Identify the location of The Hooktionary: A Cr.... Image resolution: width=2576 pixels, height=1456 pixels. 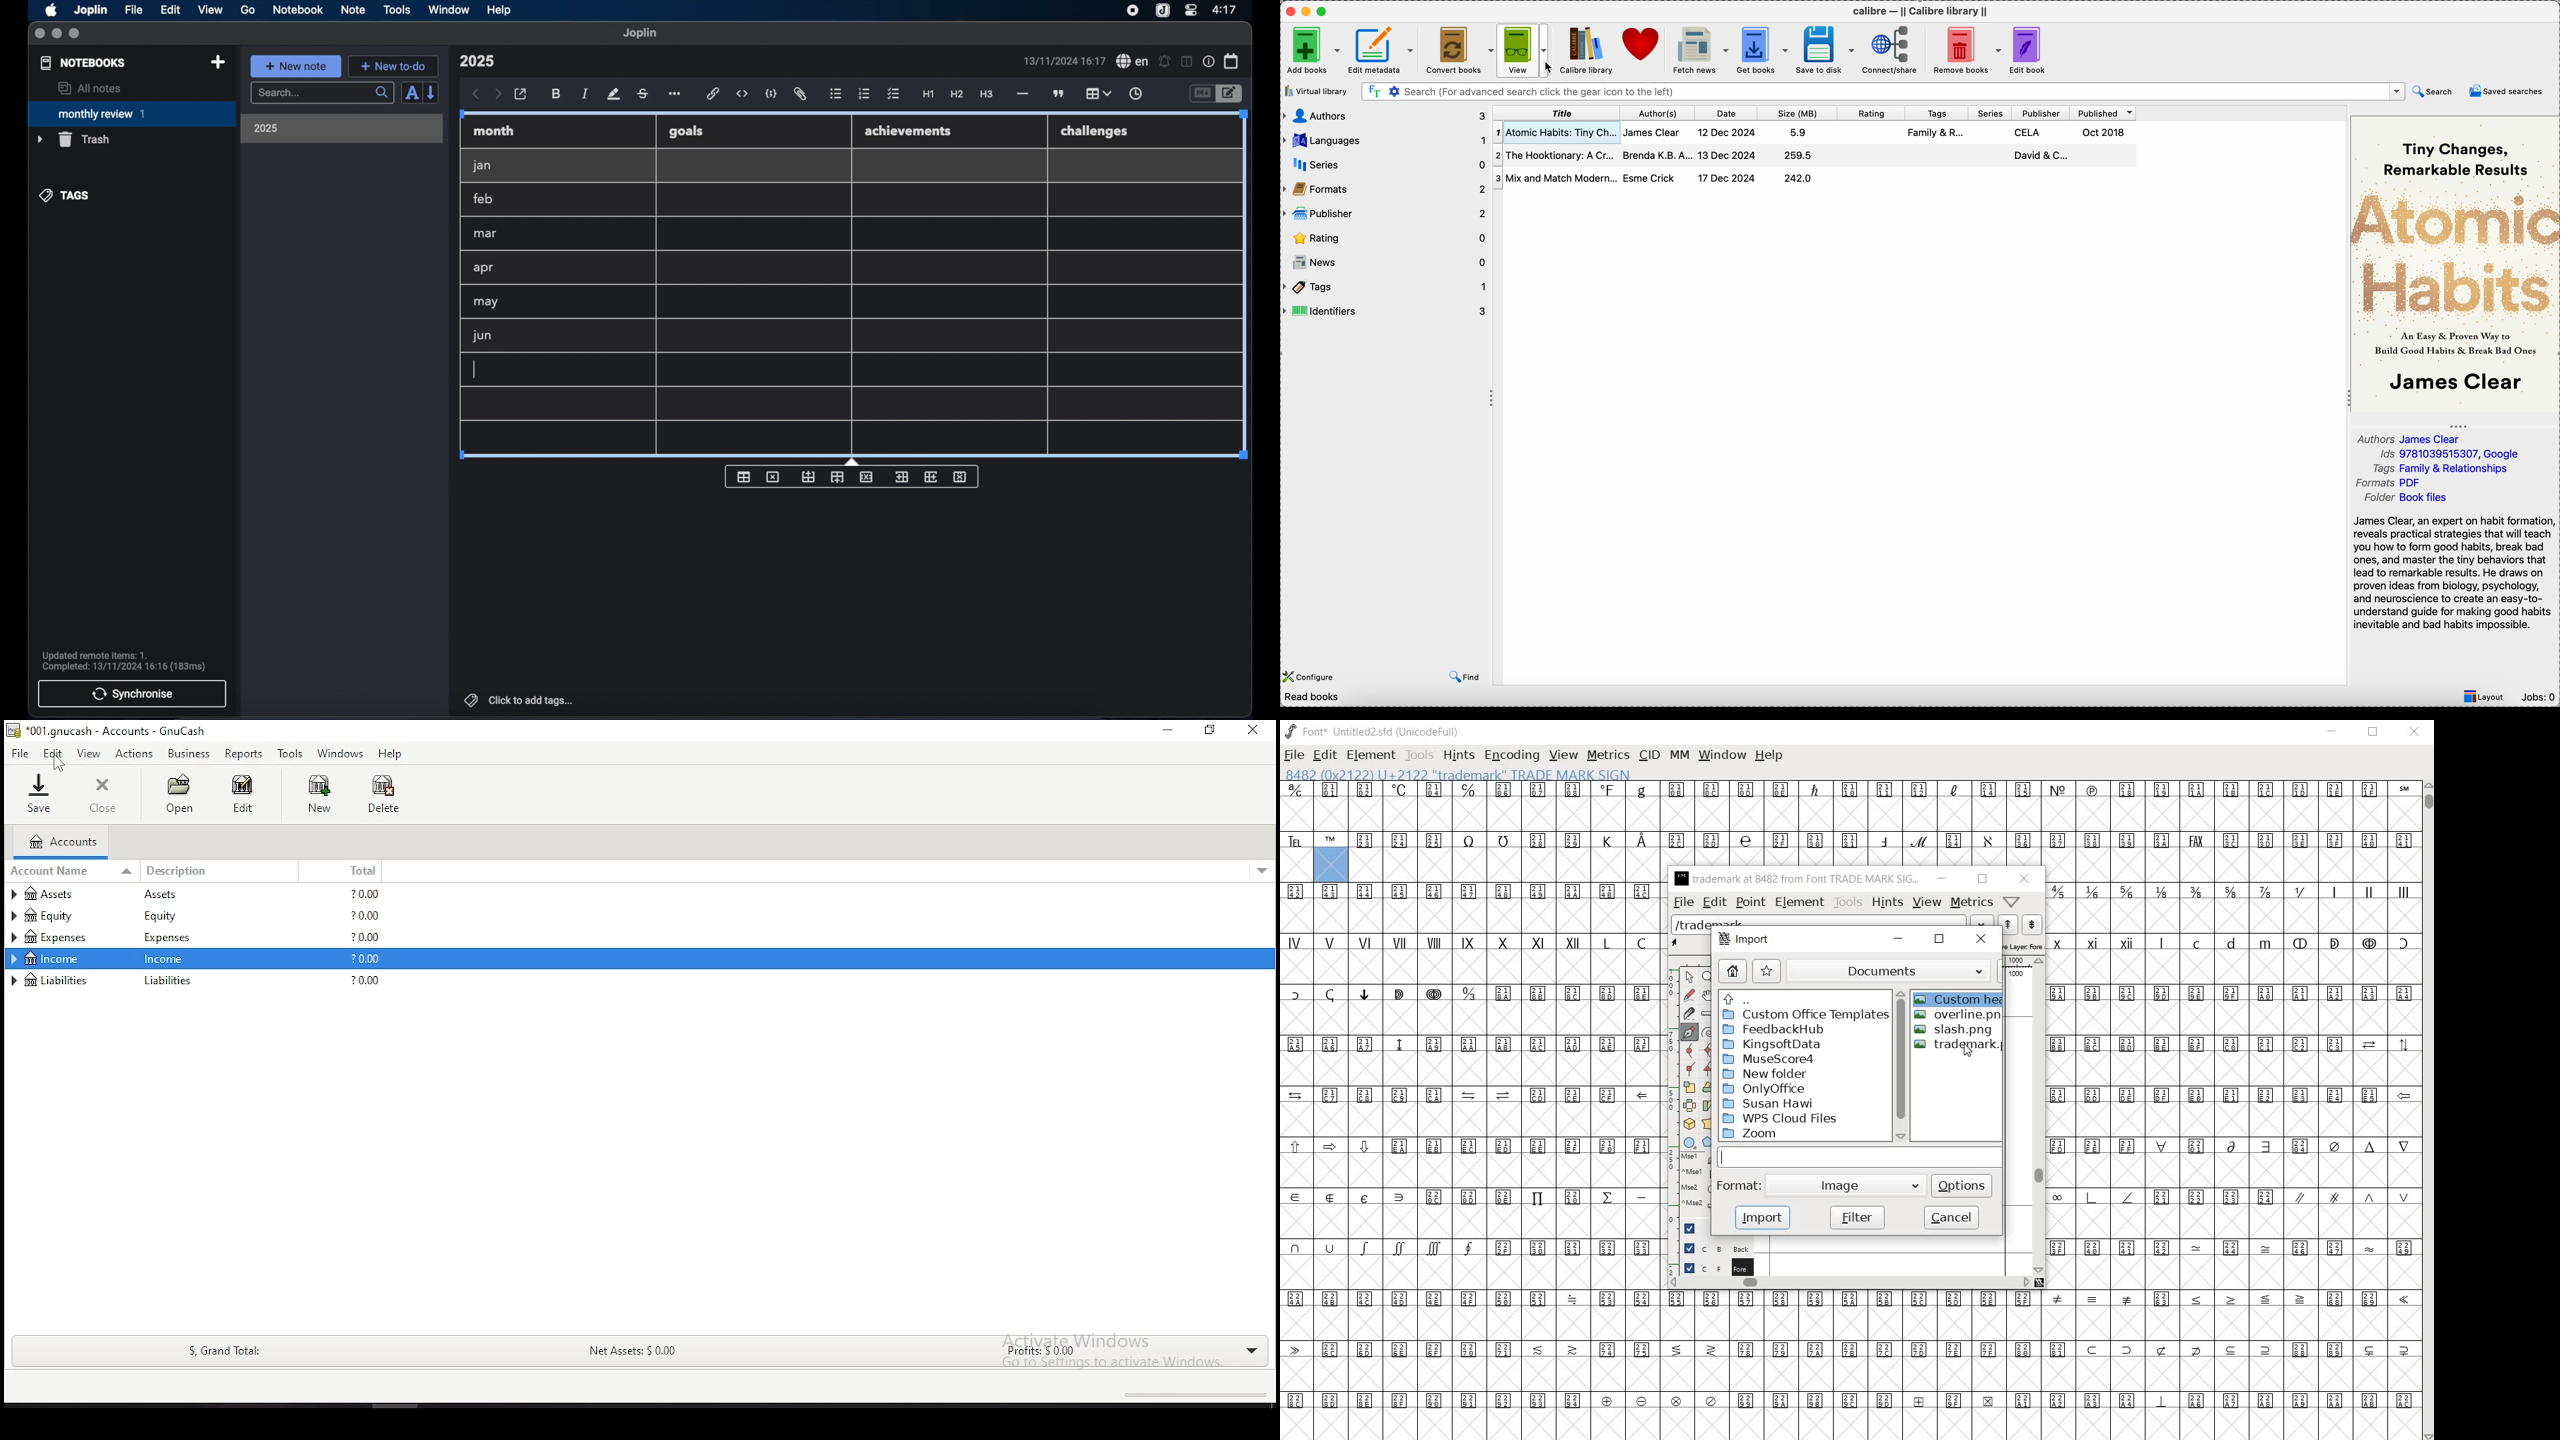
(1554, 154).